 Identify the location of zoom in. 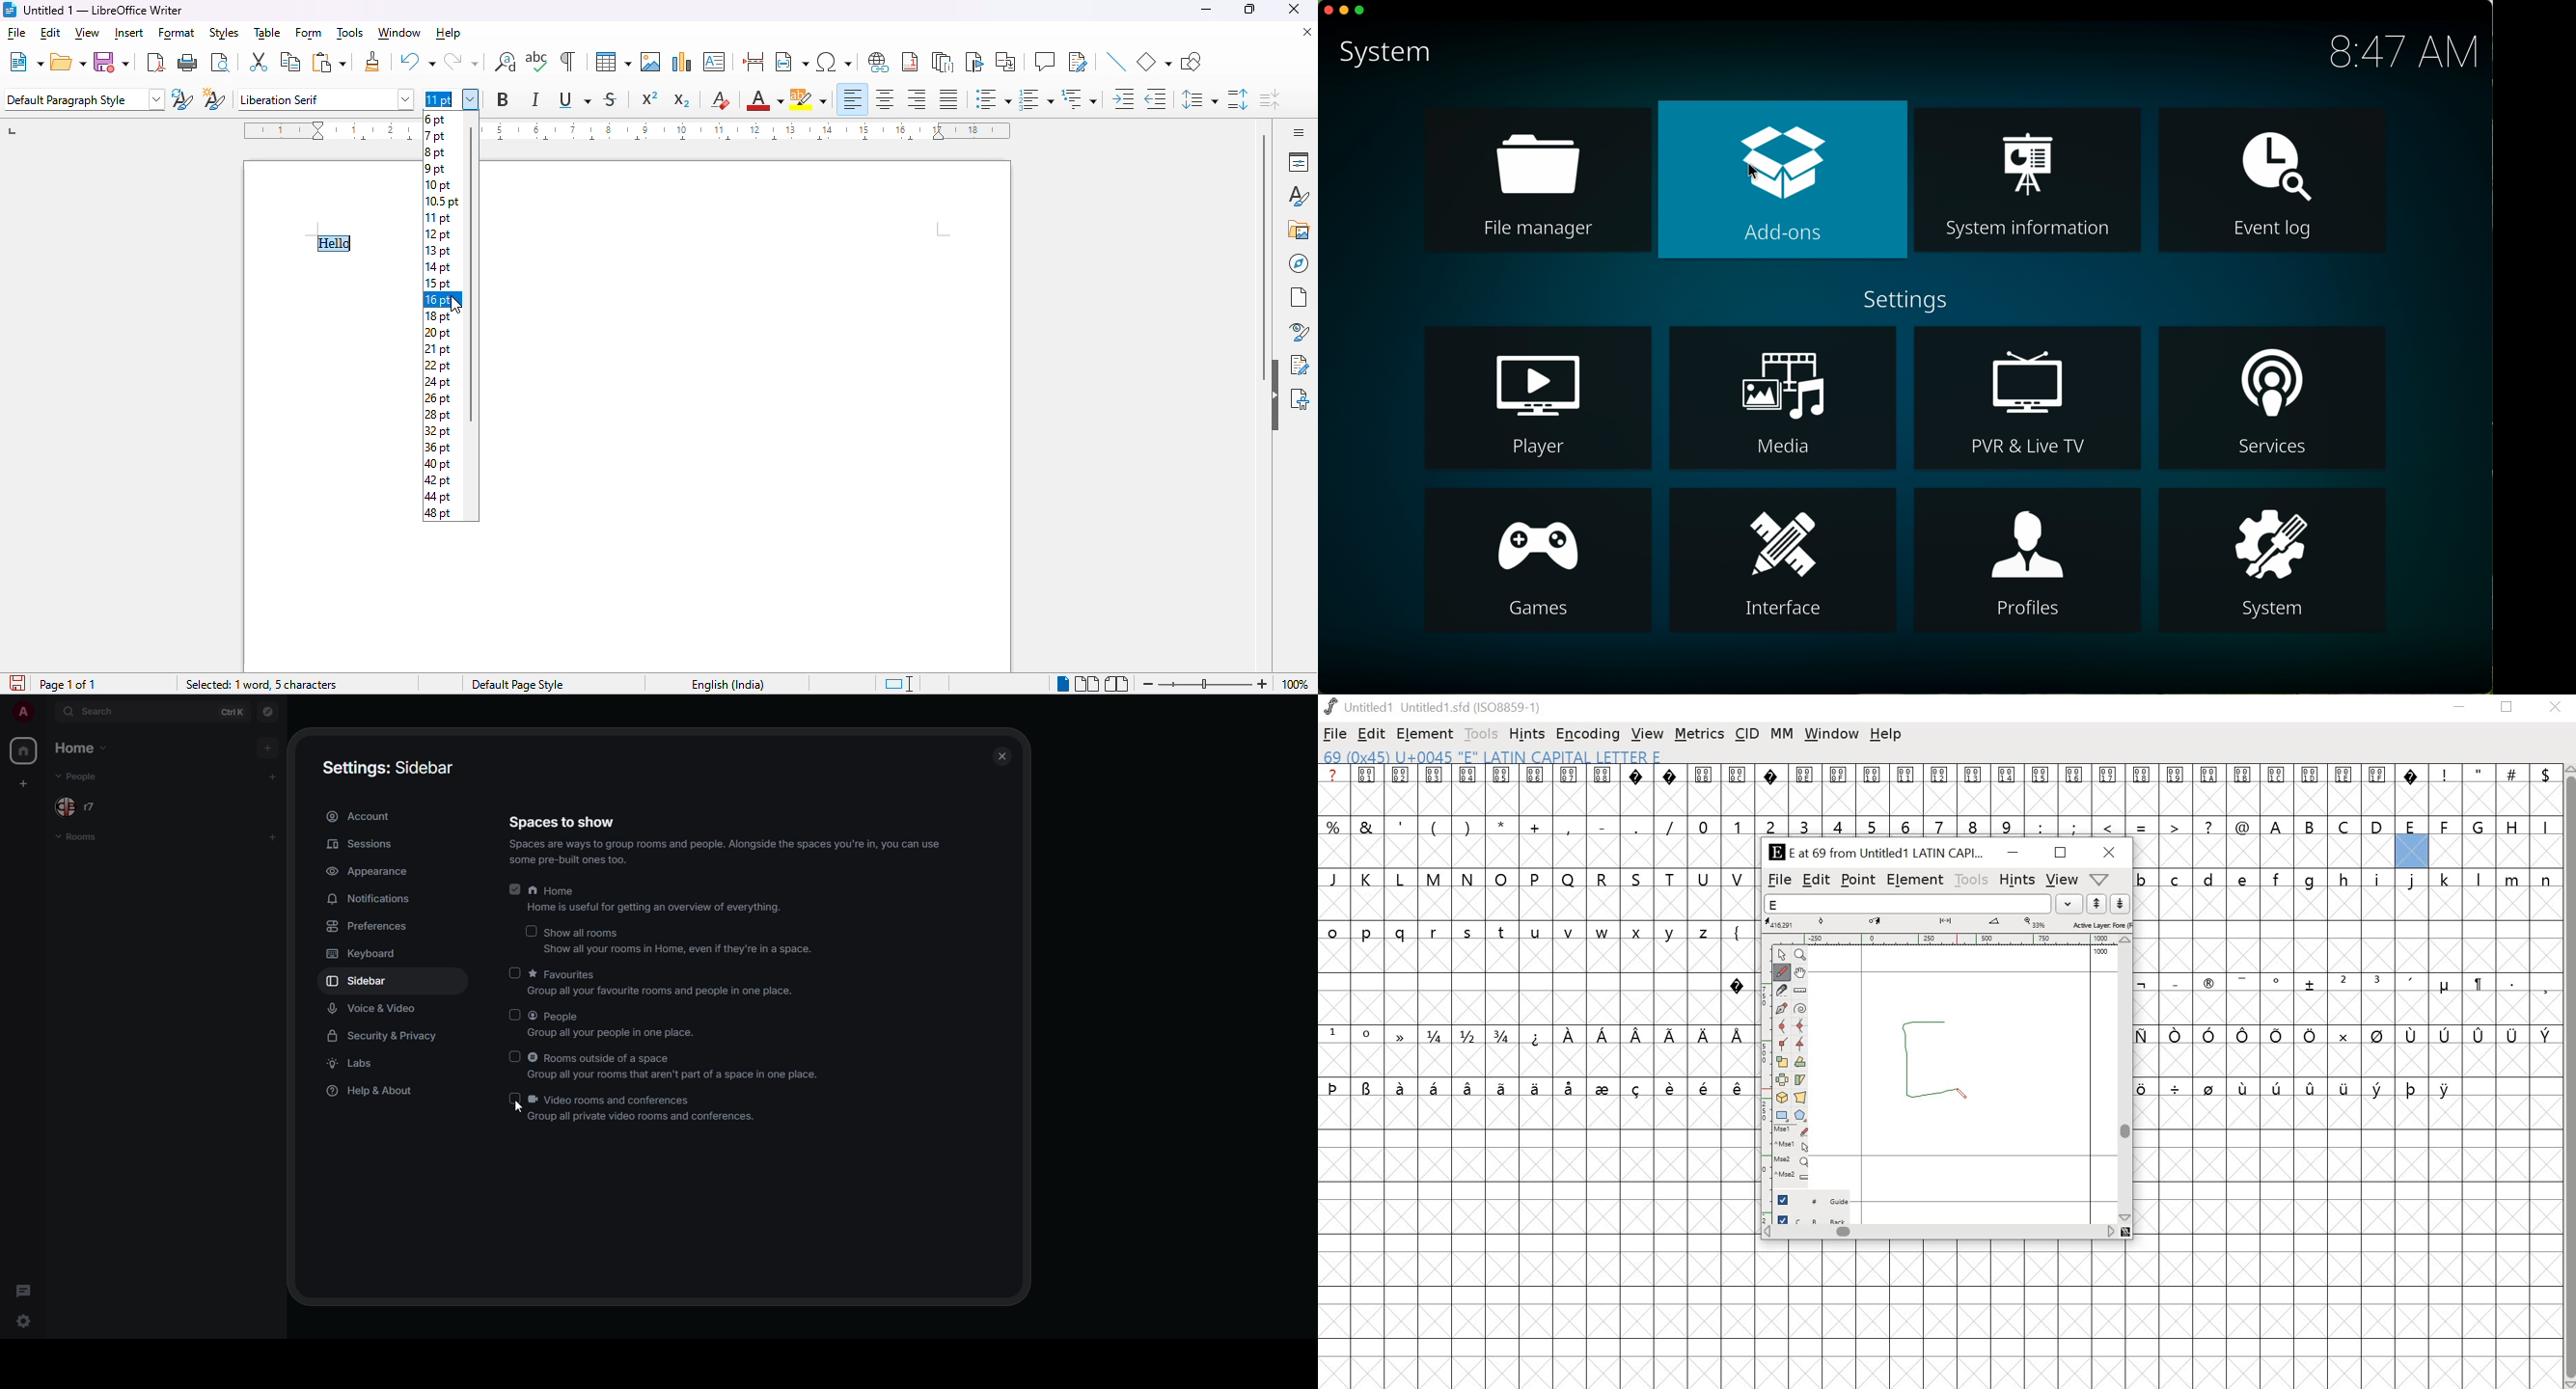
(1261, 683).